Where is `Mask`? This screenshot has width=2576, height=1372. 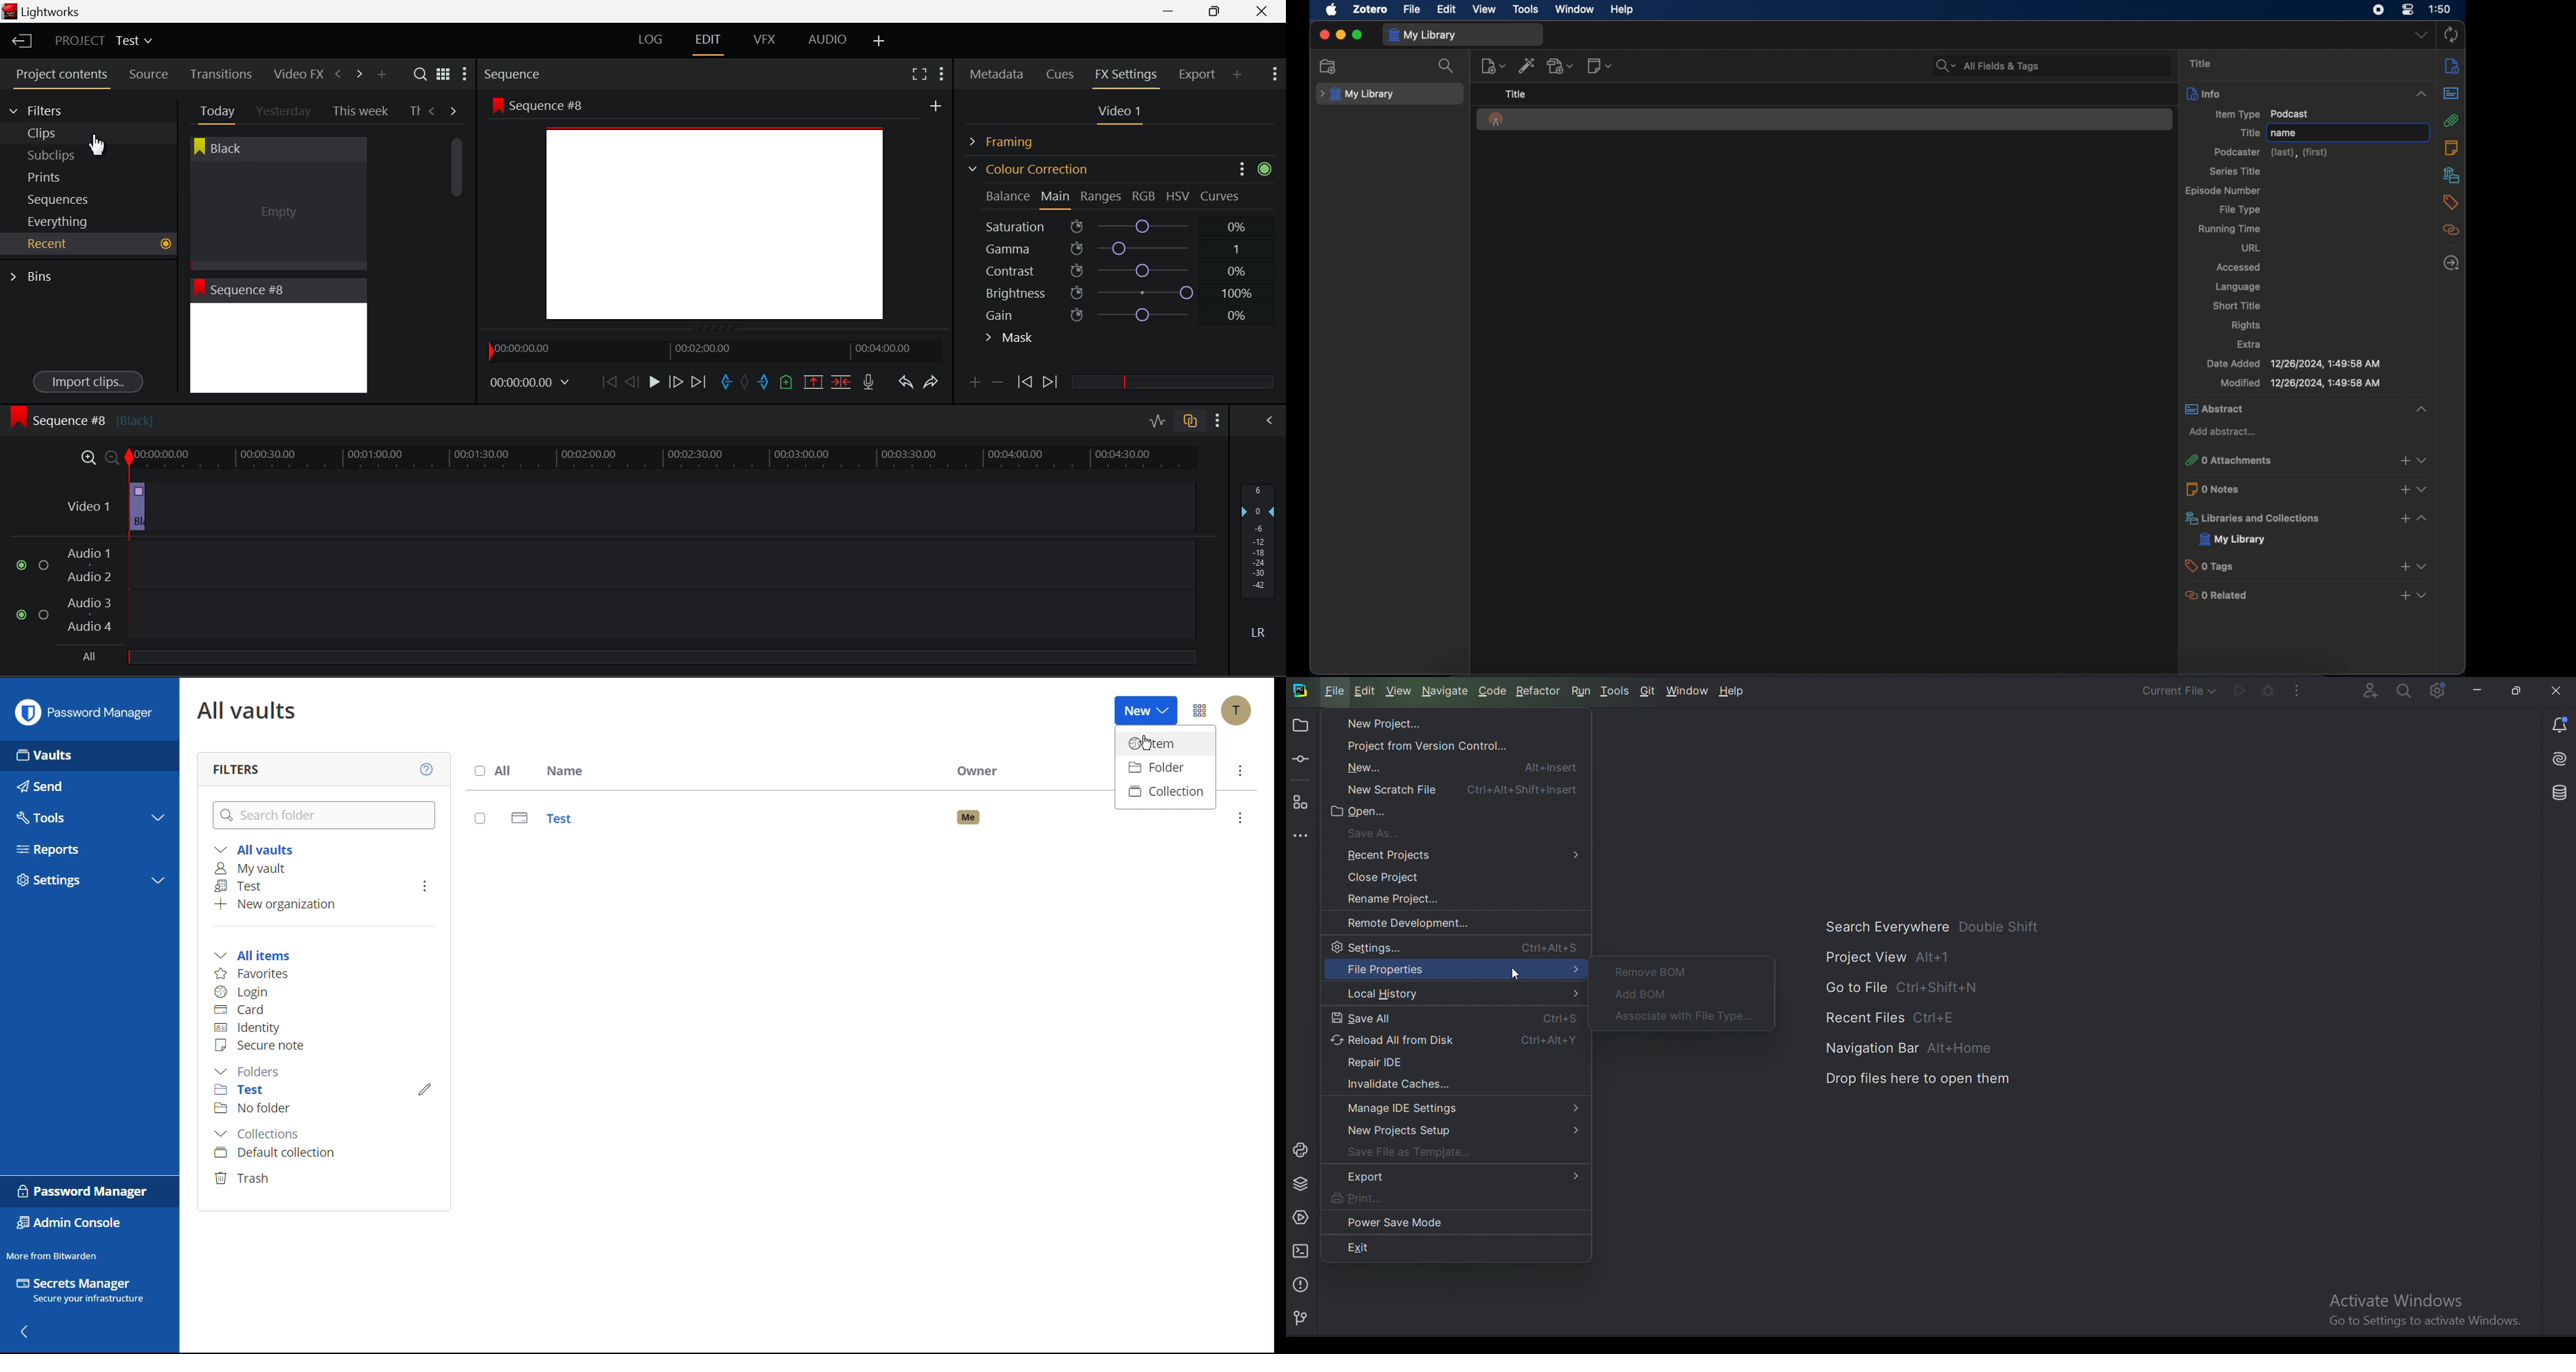
Mask is located at coordinates (1011, 339).